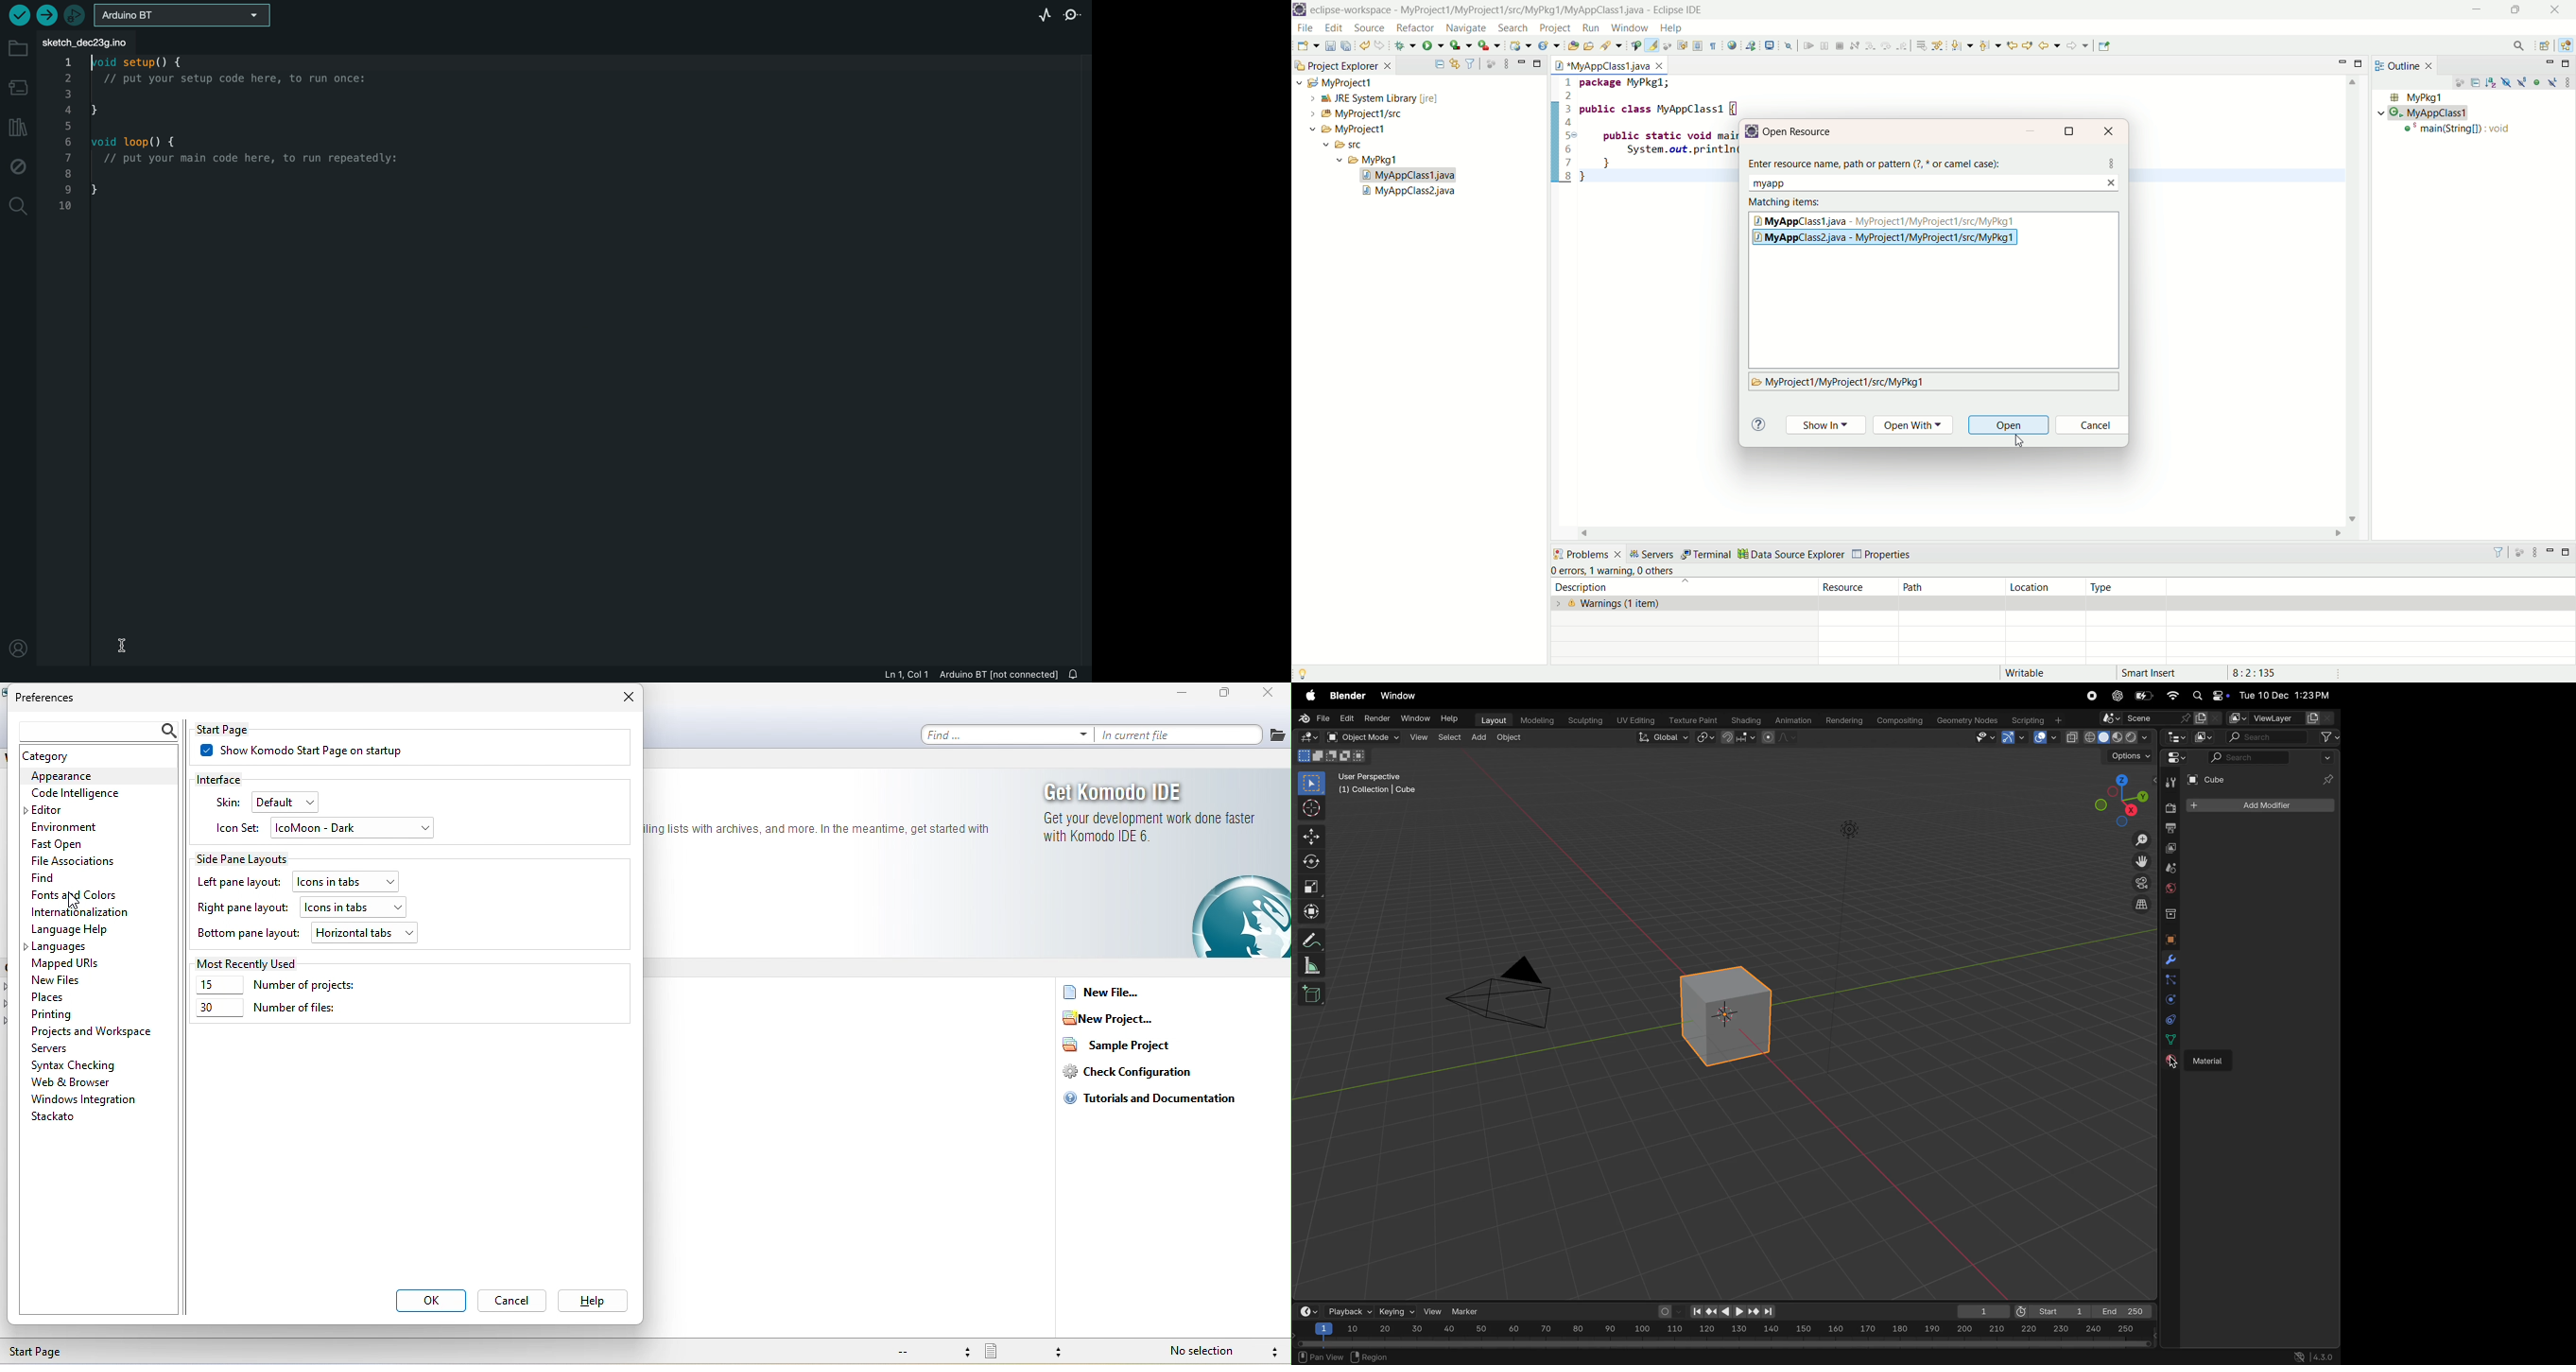 This screenshot has width=2576, height=1372. Describe the element at coordinates (2033, 673) in the screenshot. I see `writable` at that location.